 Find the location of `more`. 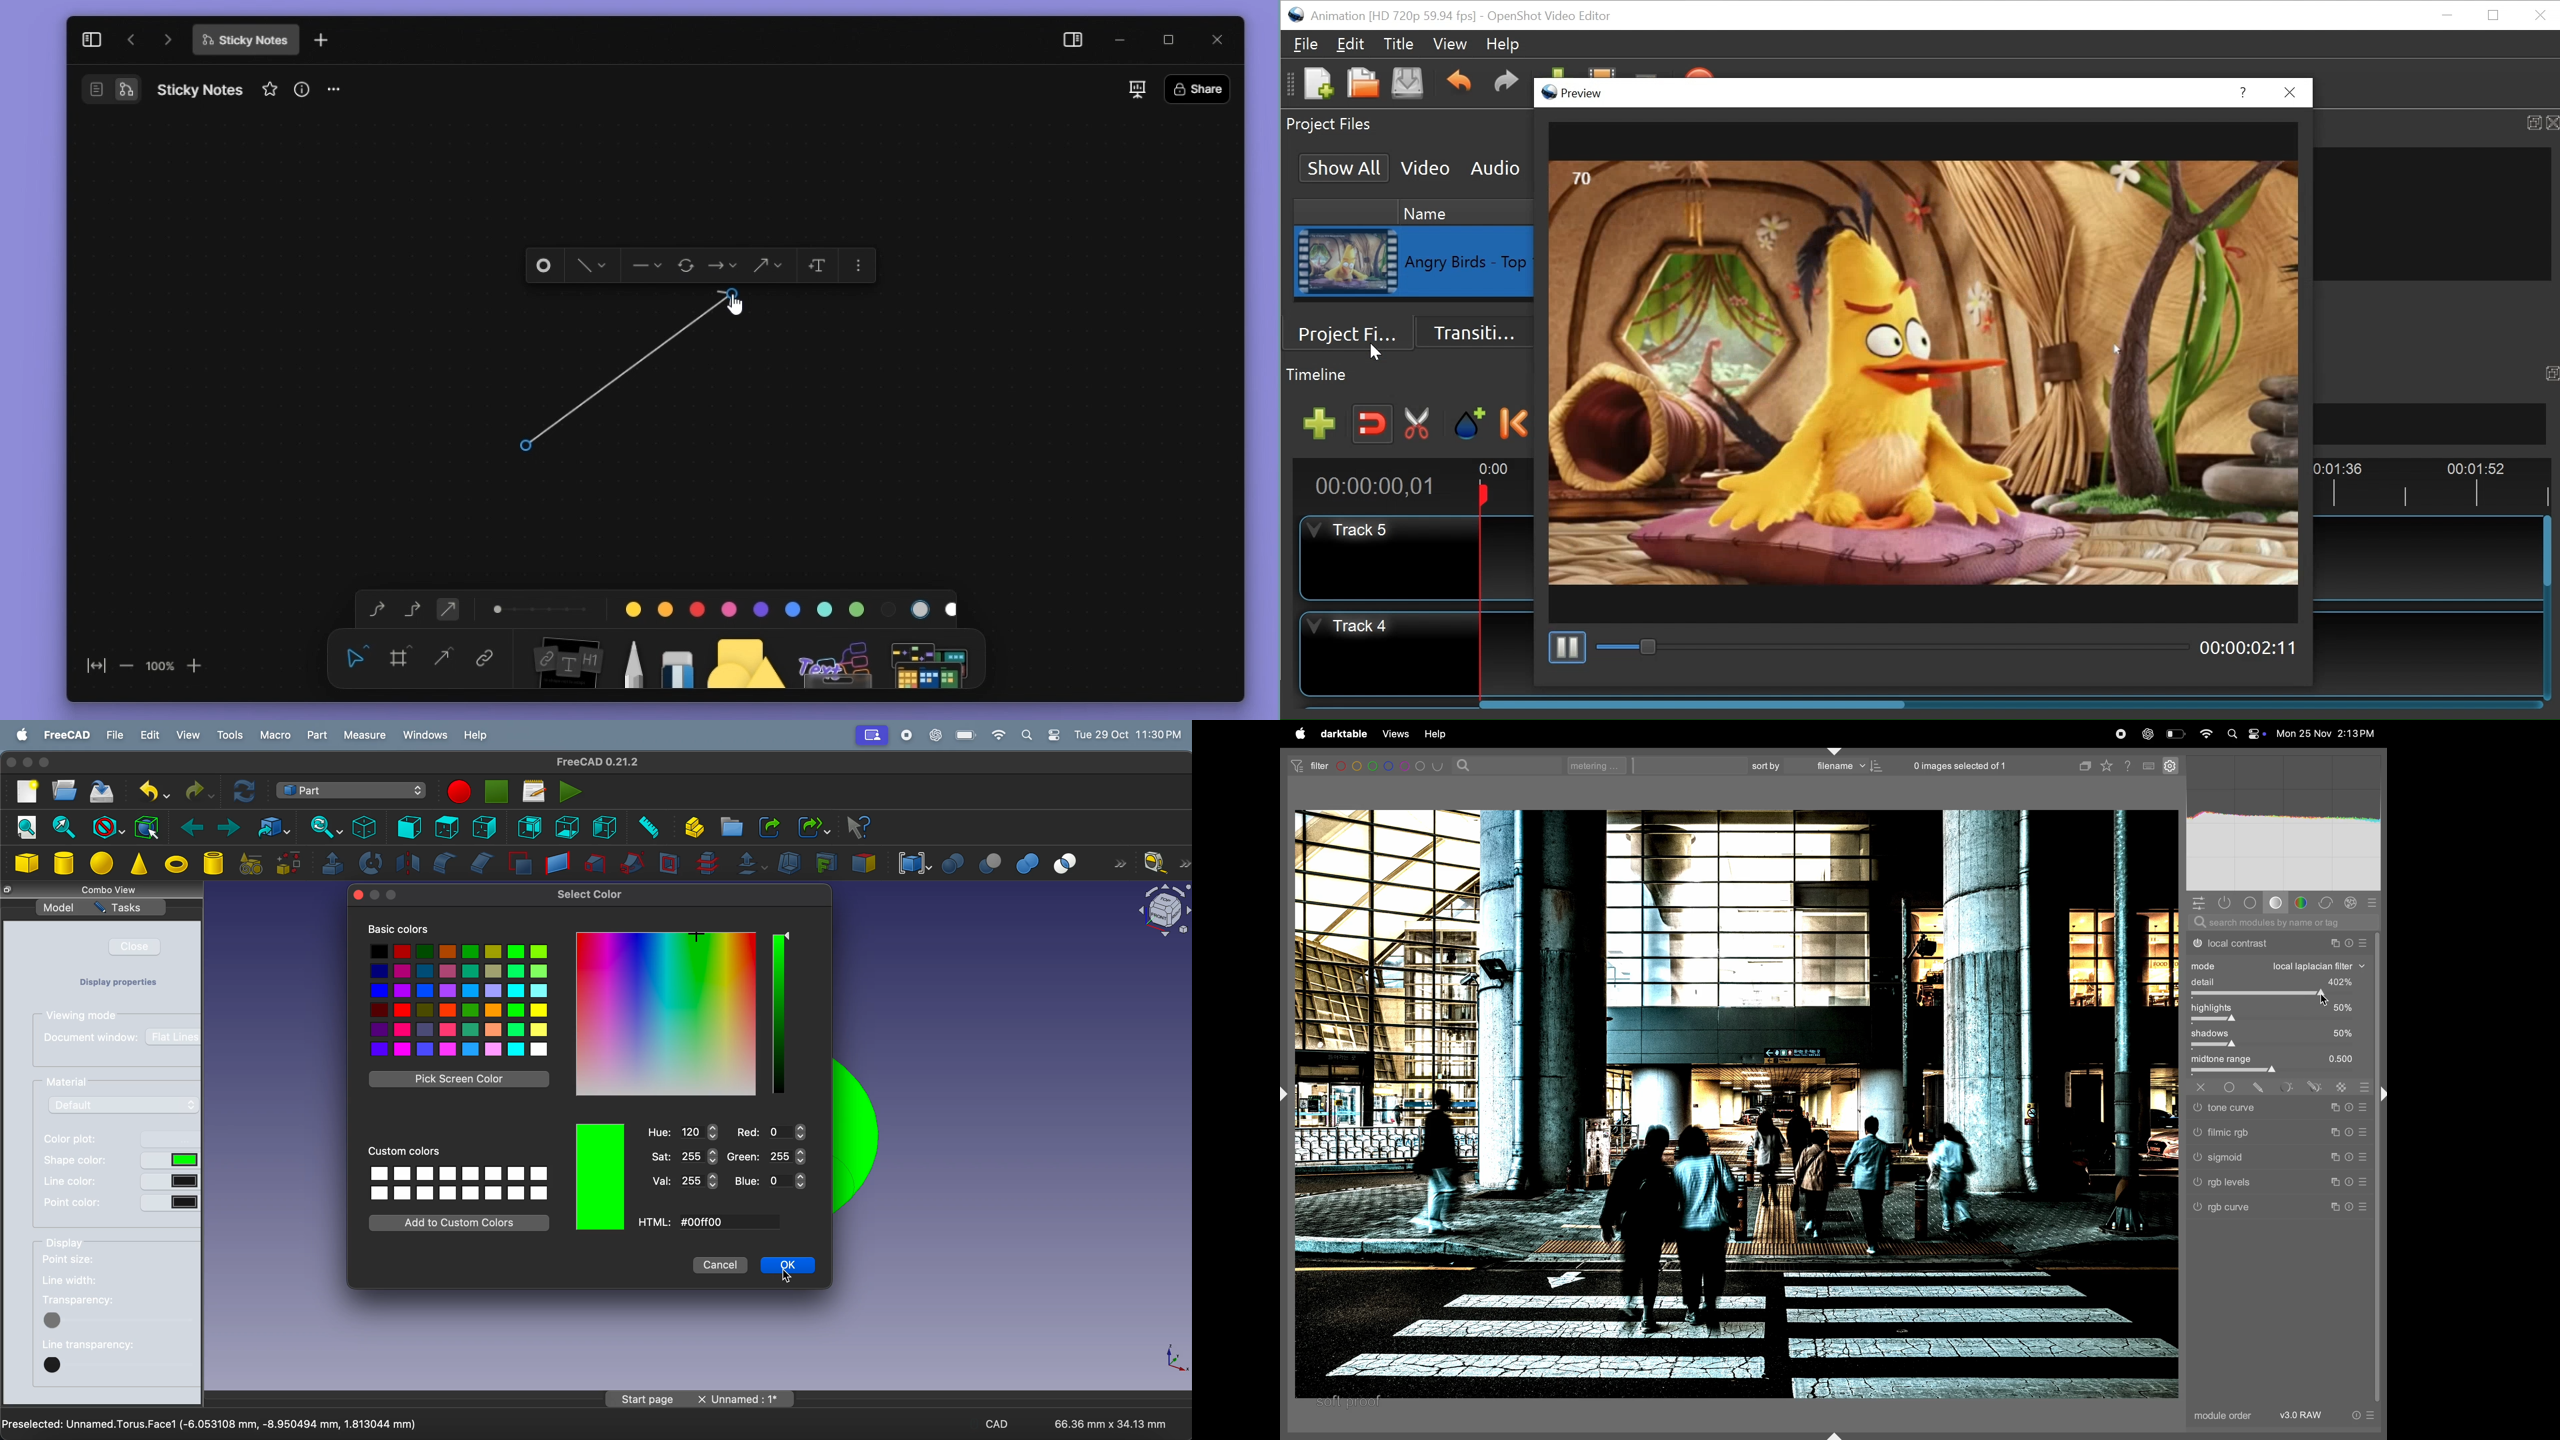

more is located at coordinates (933, 658).